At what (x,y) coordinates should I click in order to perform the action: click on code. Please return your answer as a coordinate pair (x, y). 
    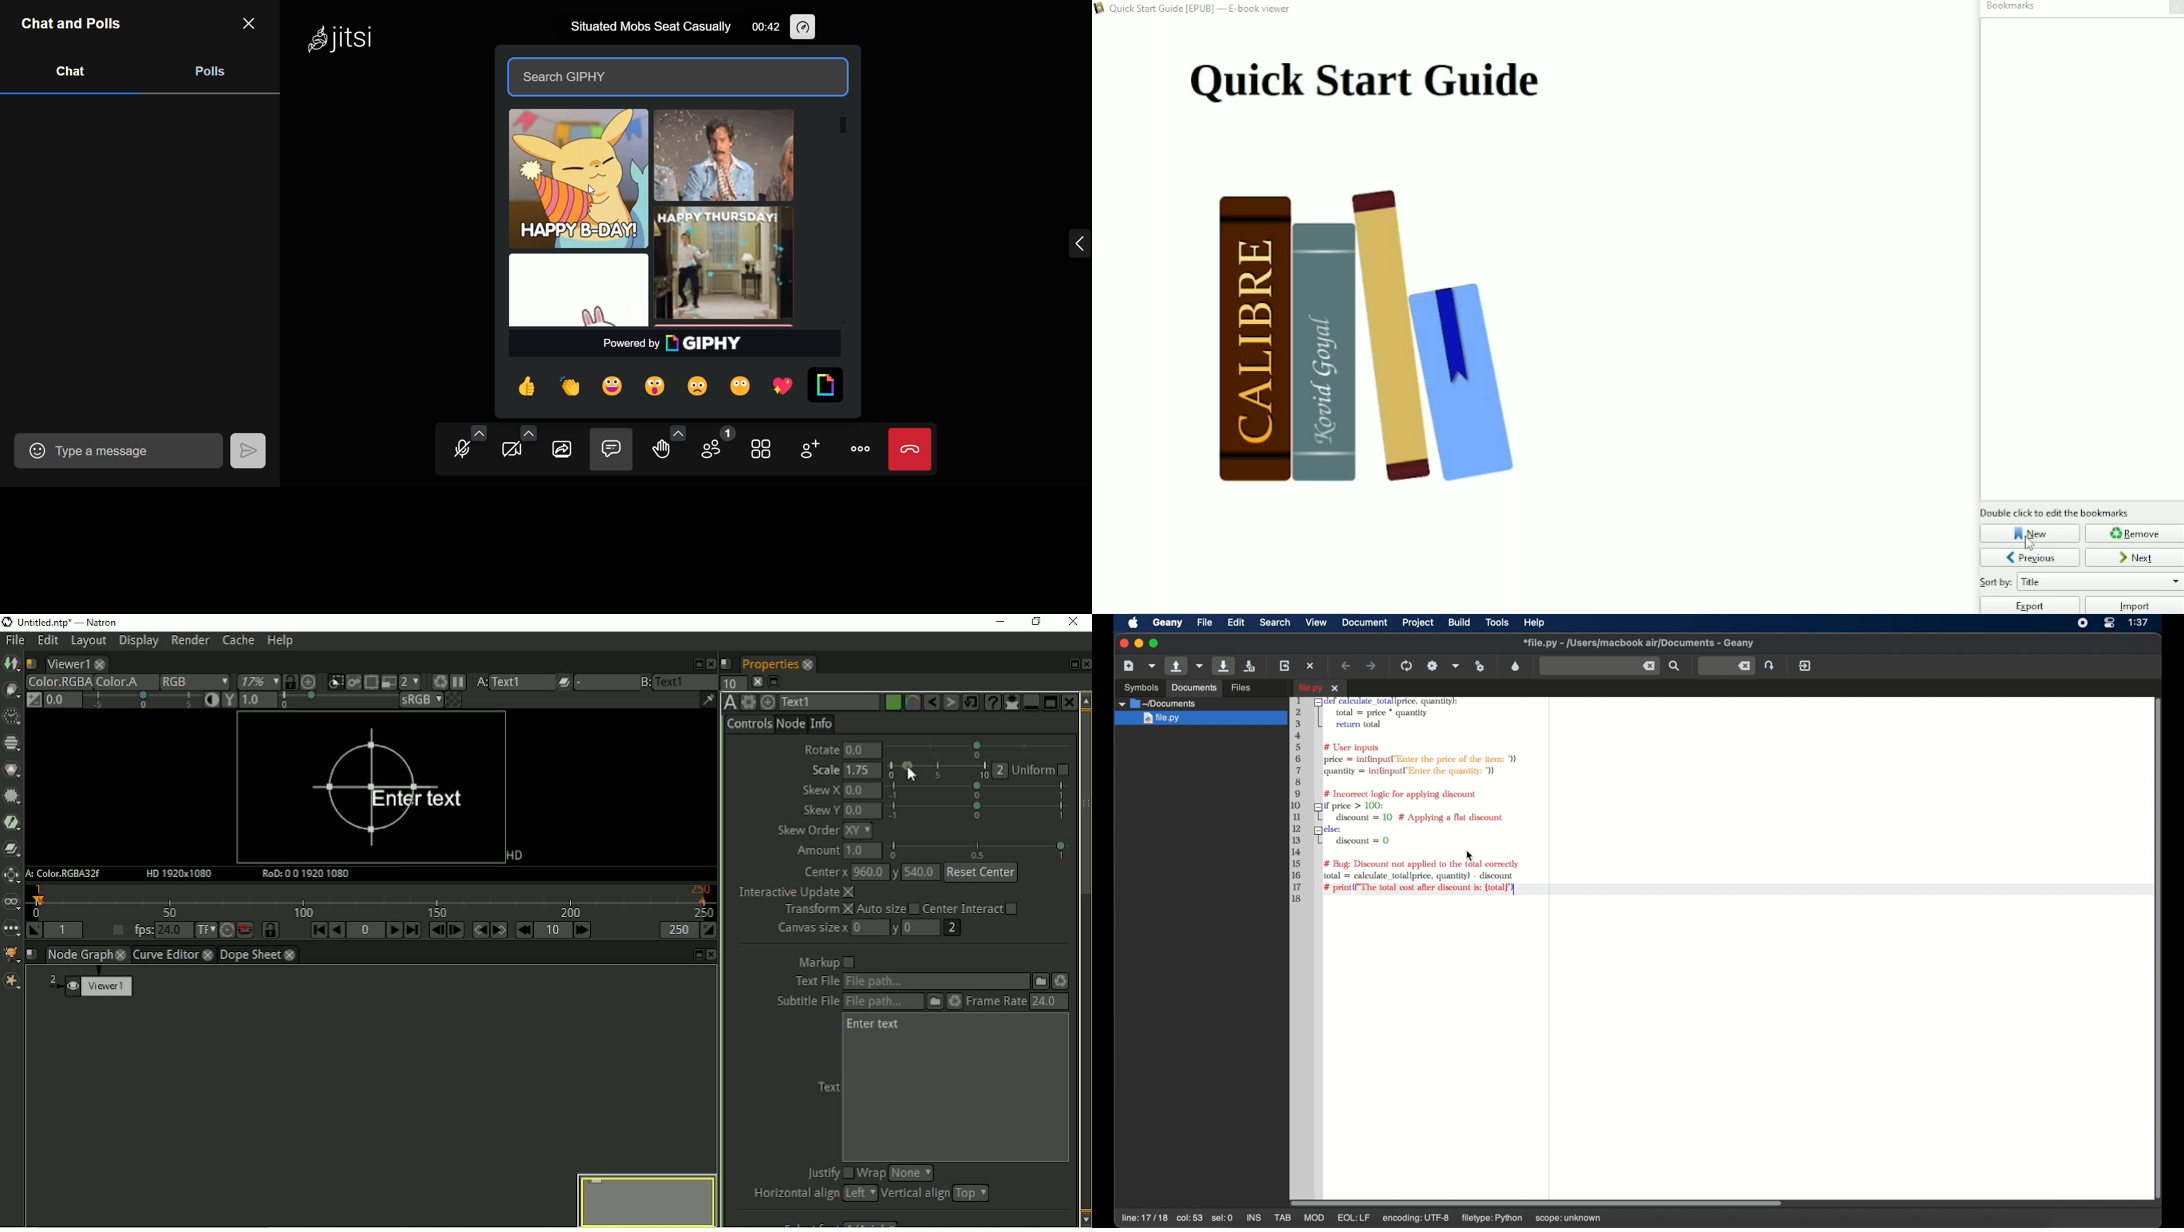
    Looking at the image, I should click on (1429, 788).